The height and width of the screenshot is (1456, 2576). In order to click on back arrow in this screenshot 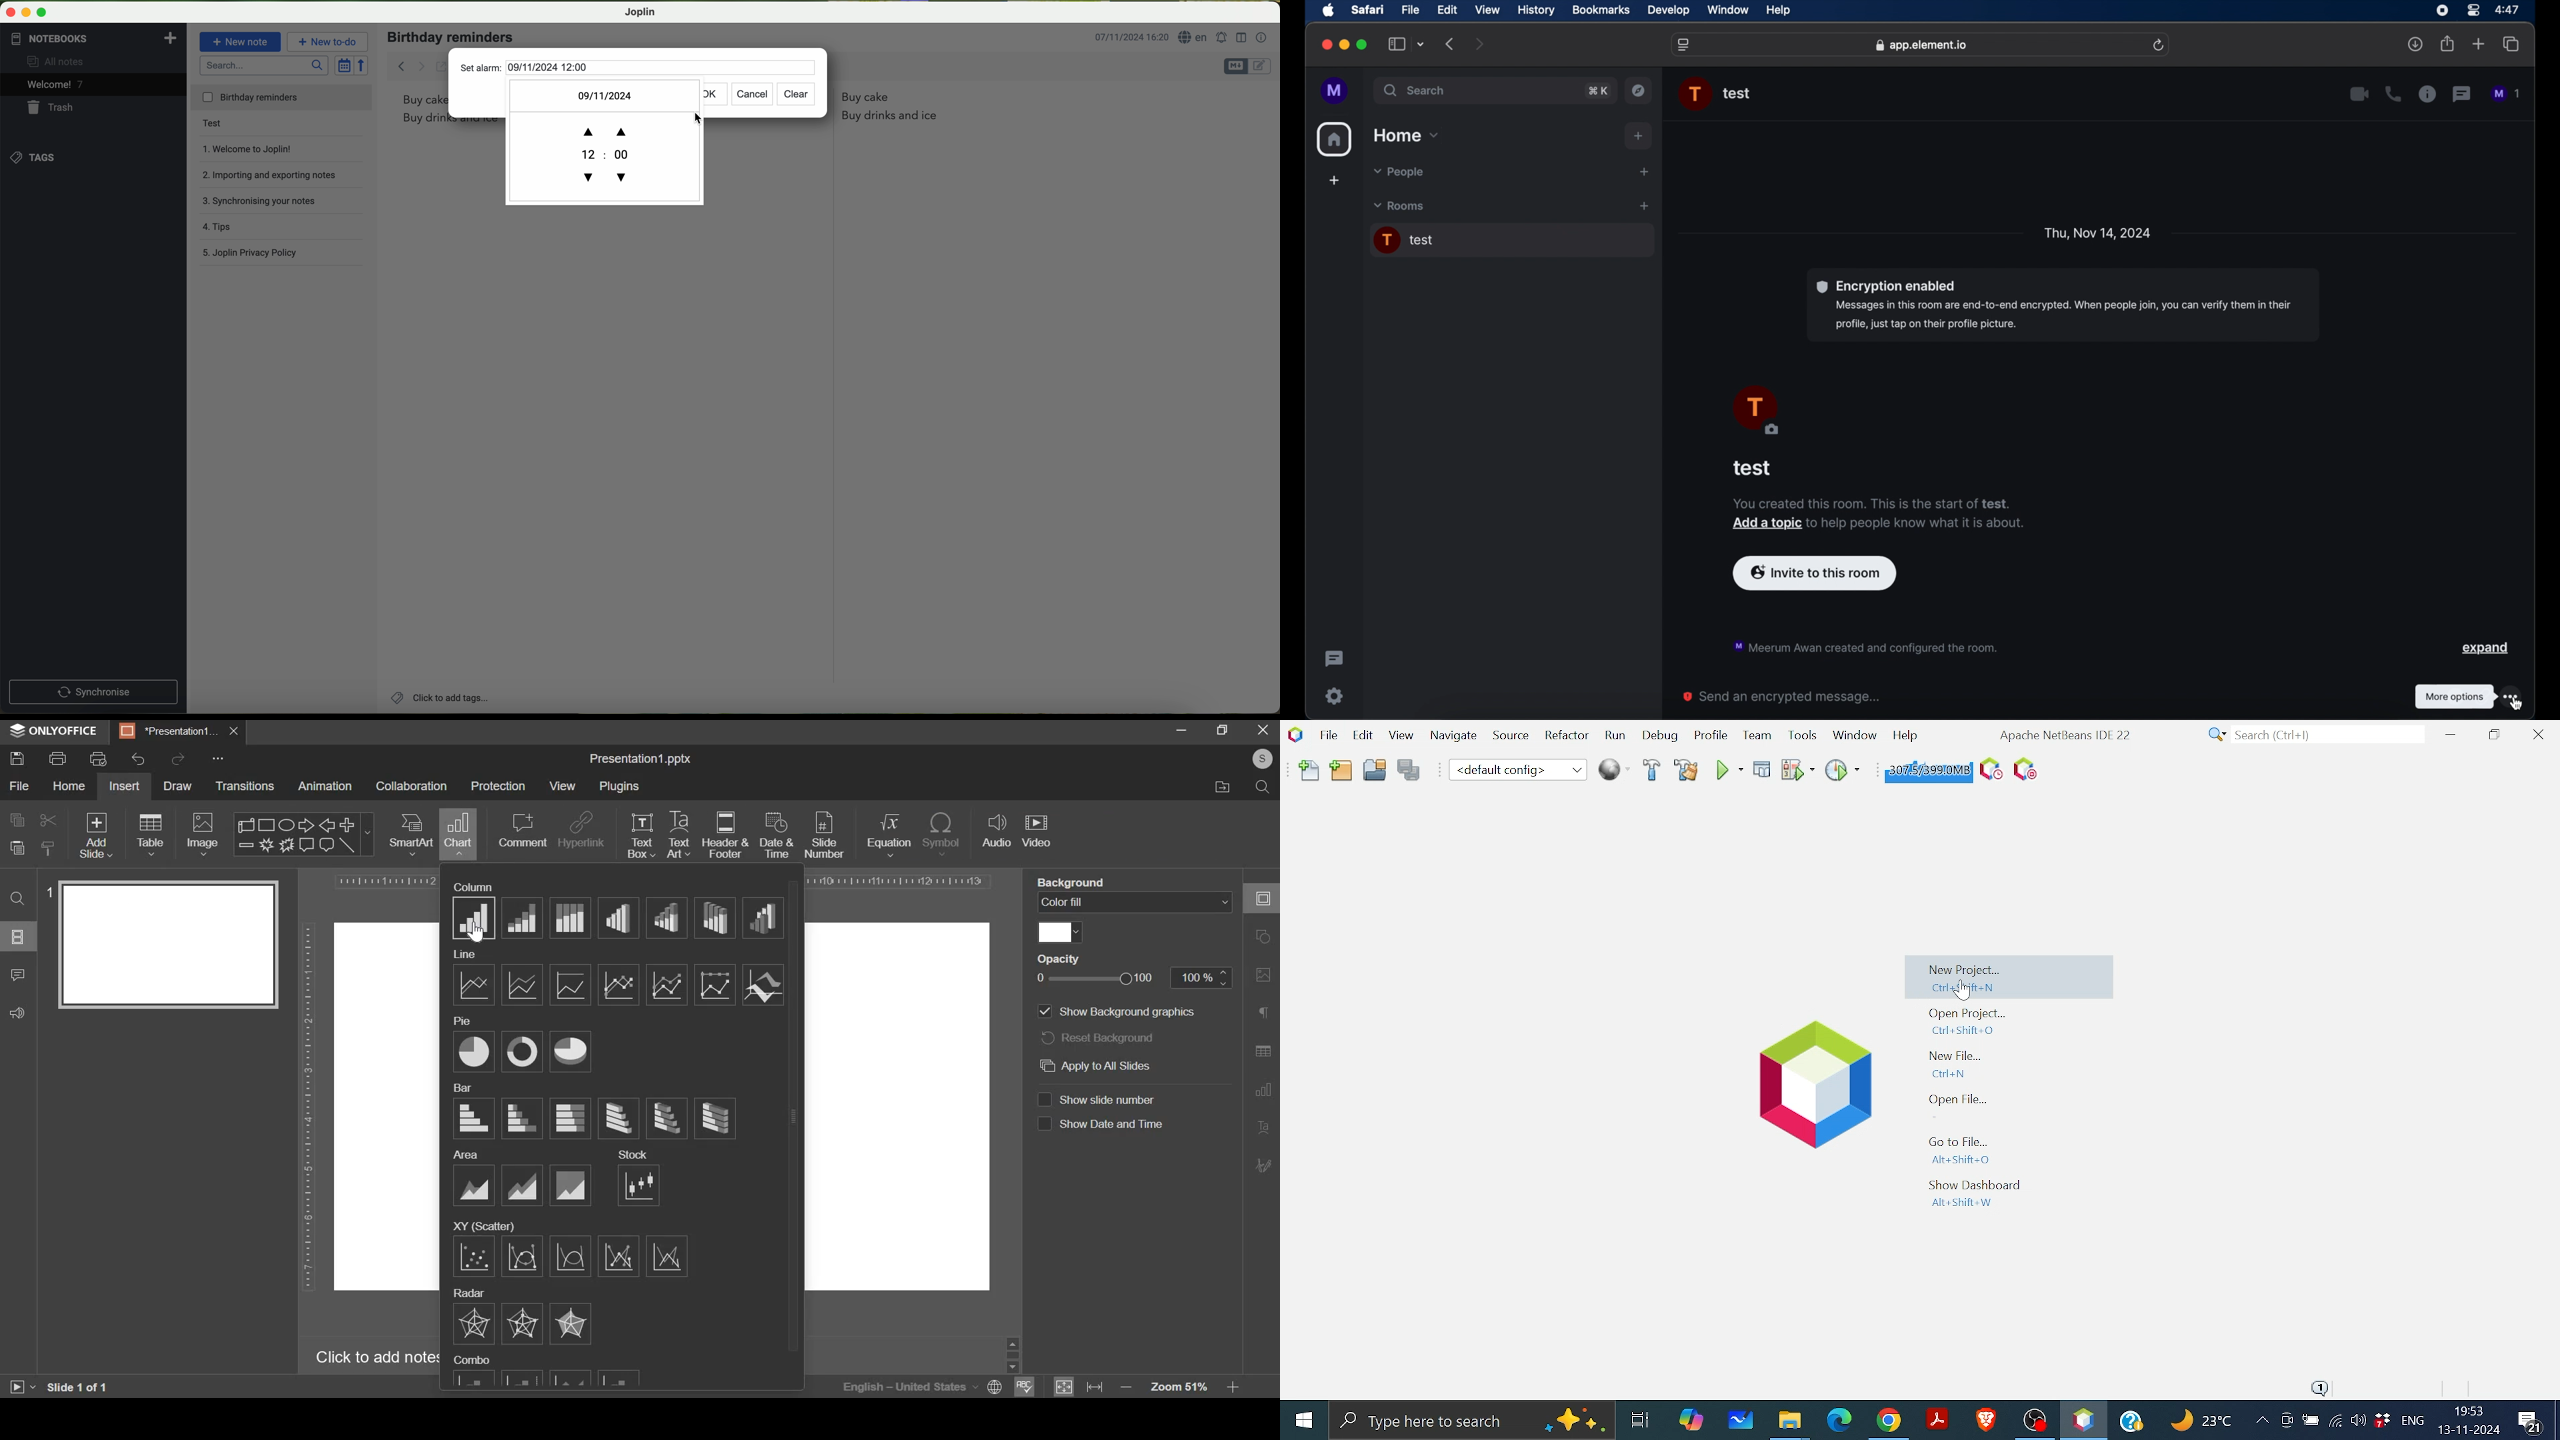, I will do `click(410, 65)`.